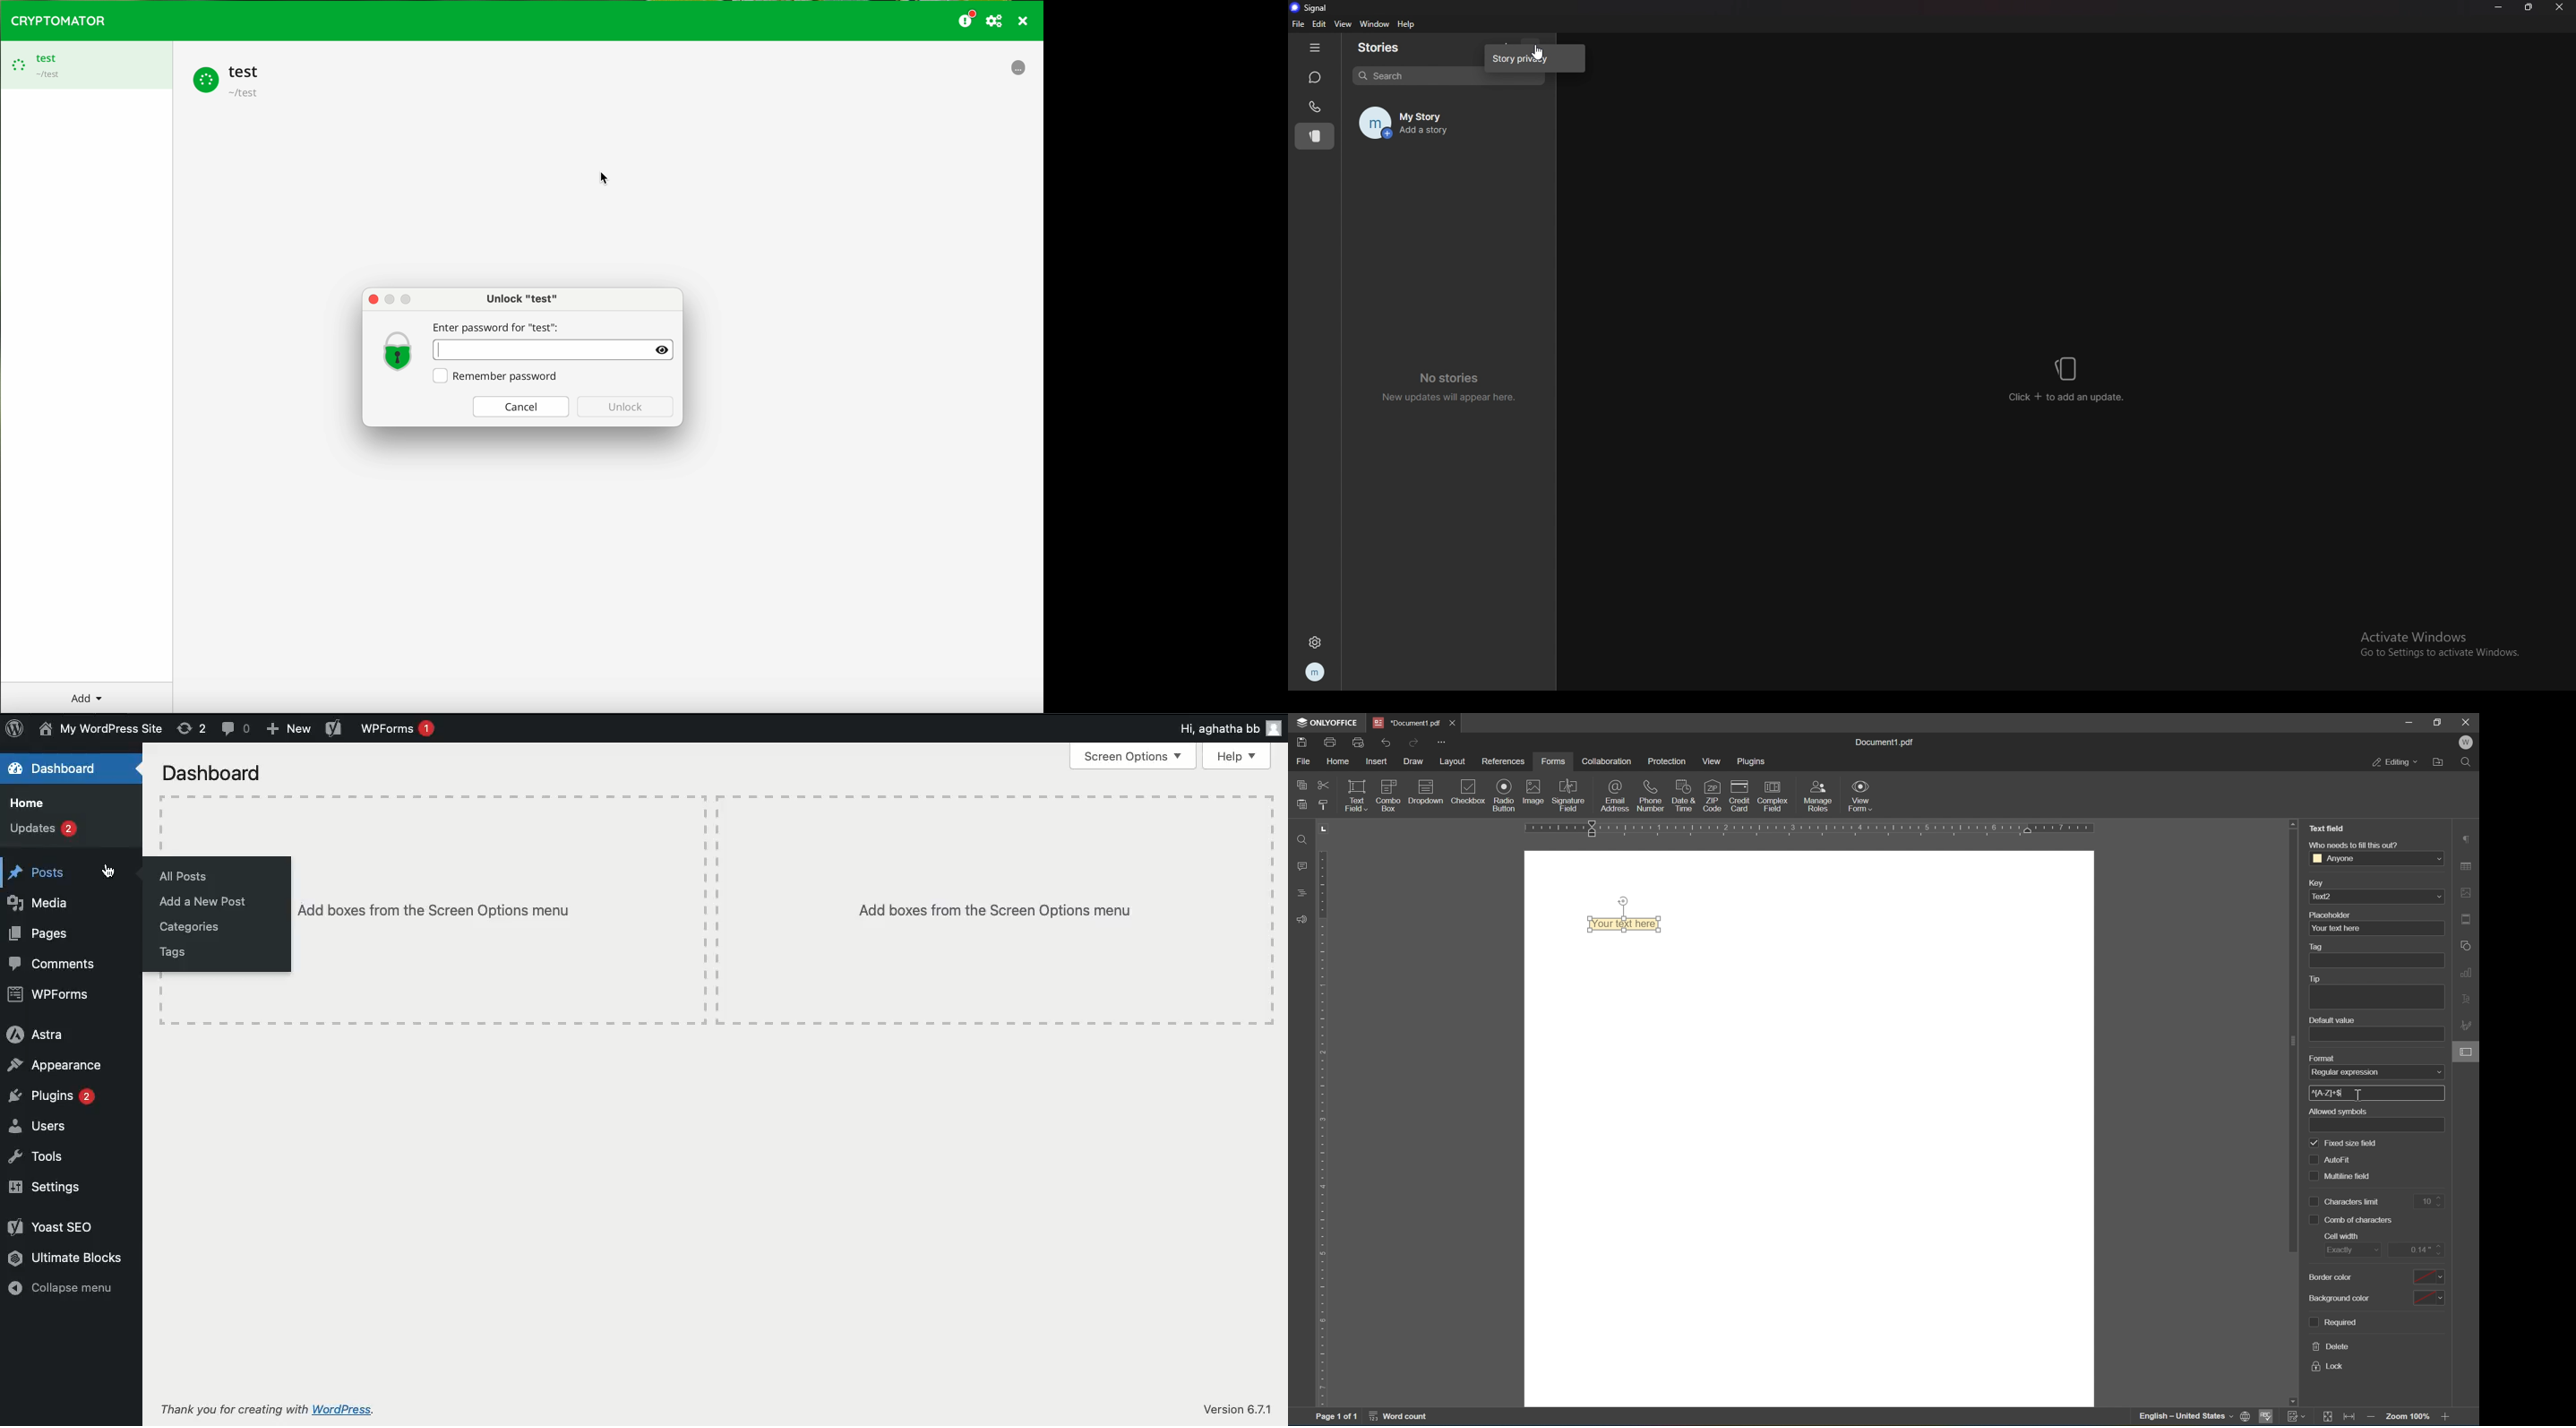 Image resolution: width=2576 pixels, height=1428 pixels. What do you see at coordinates (1230, 728) in the screenshot?
I see `Hi user` at bounding box center [1230, 728].